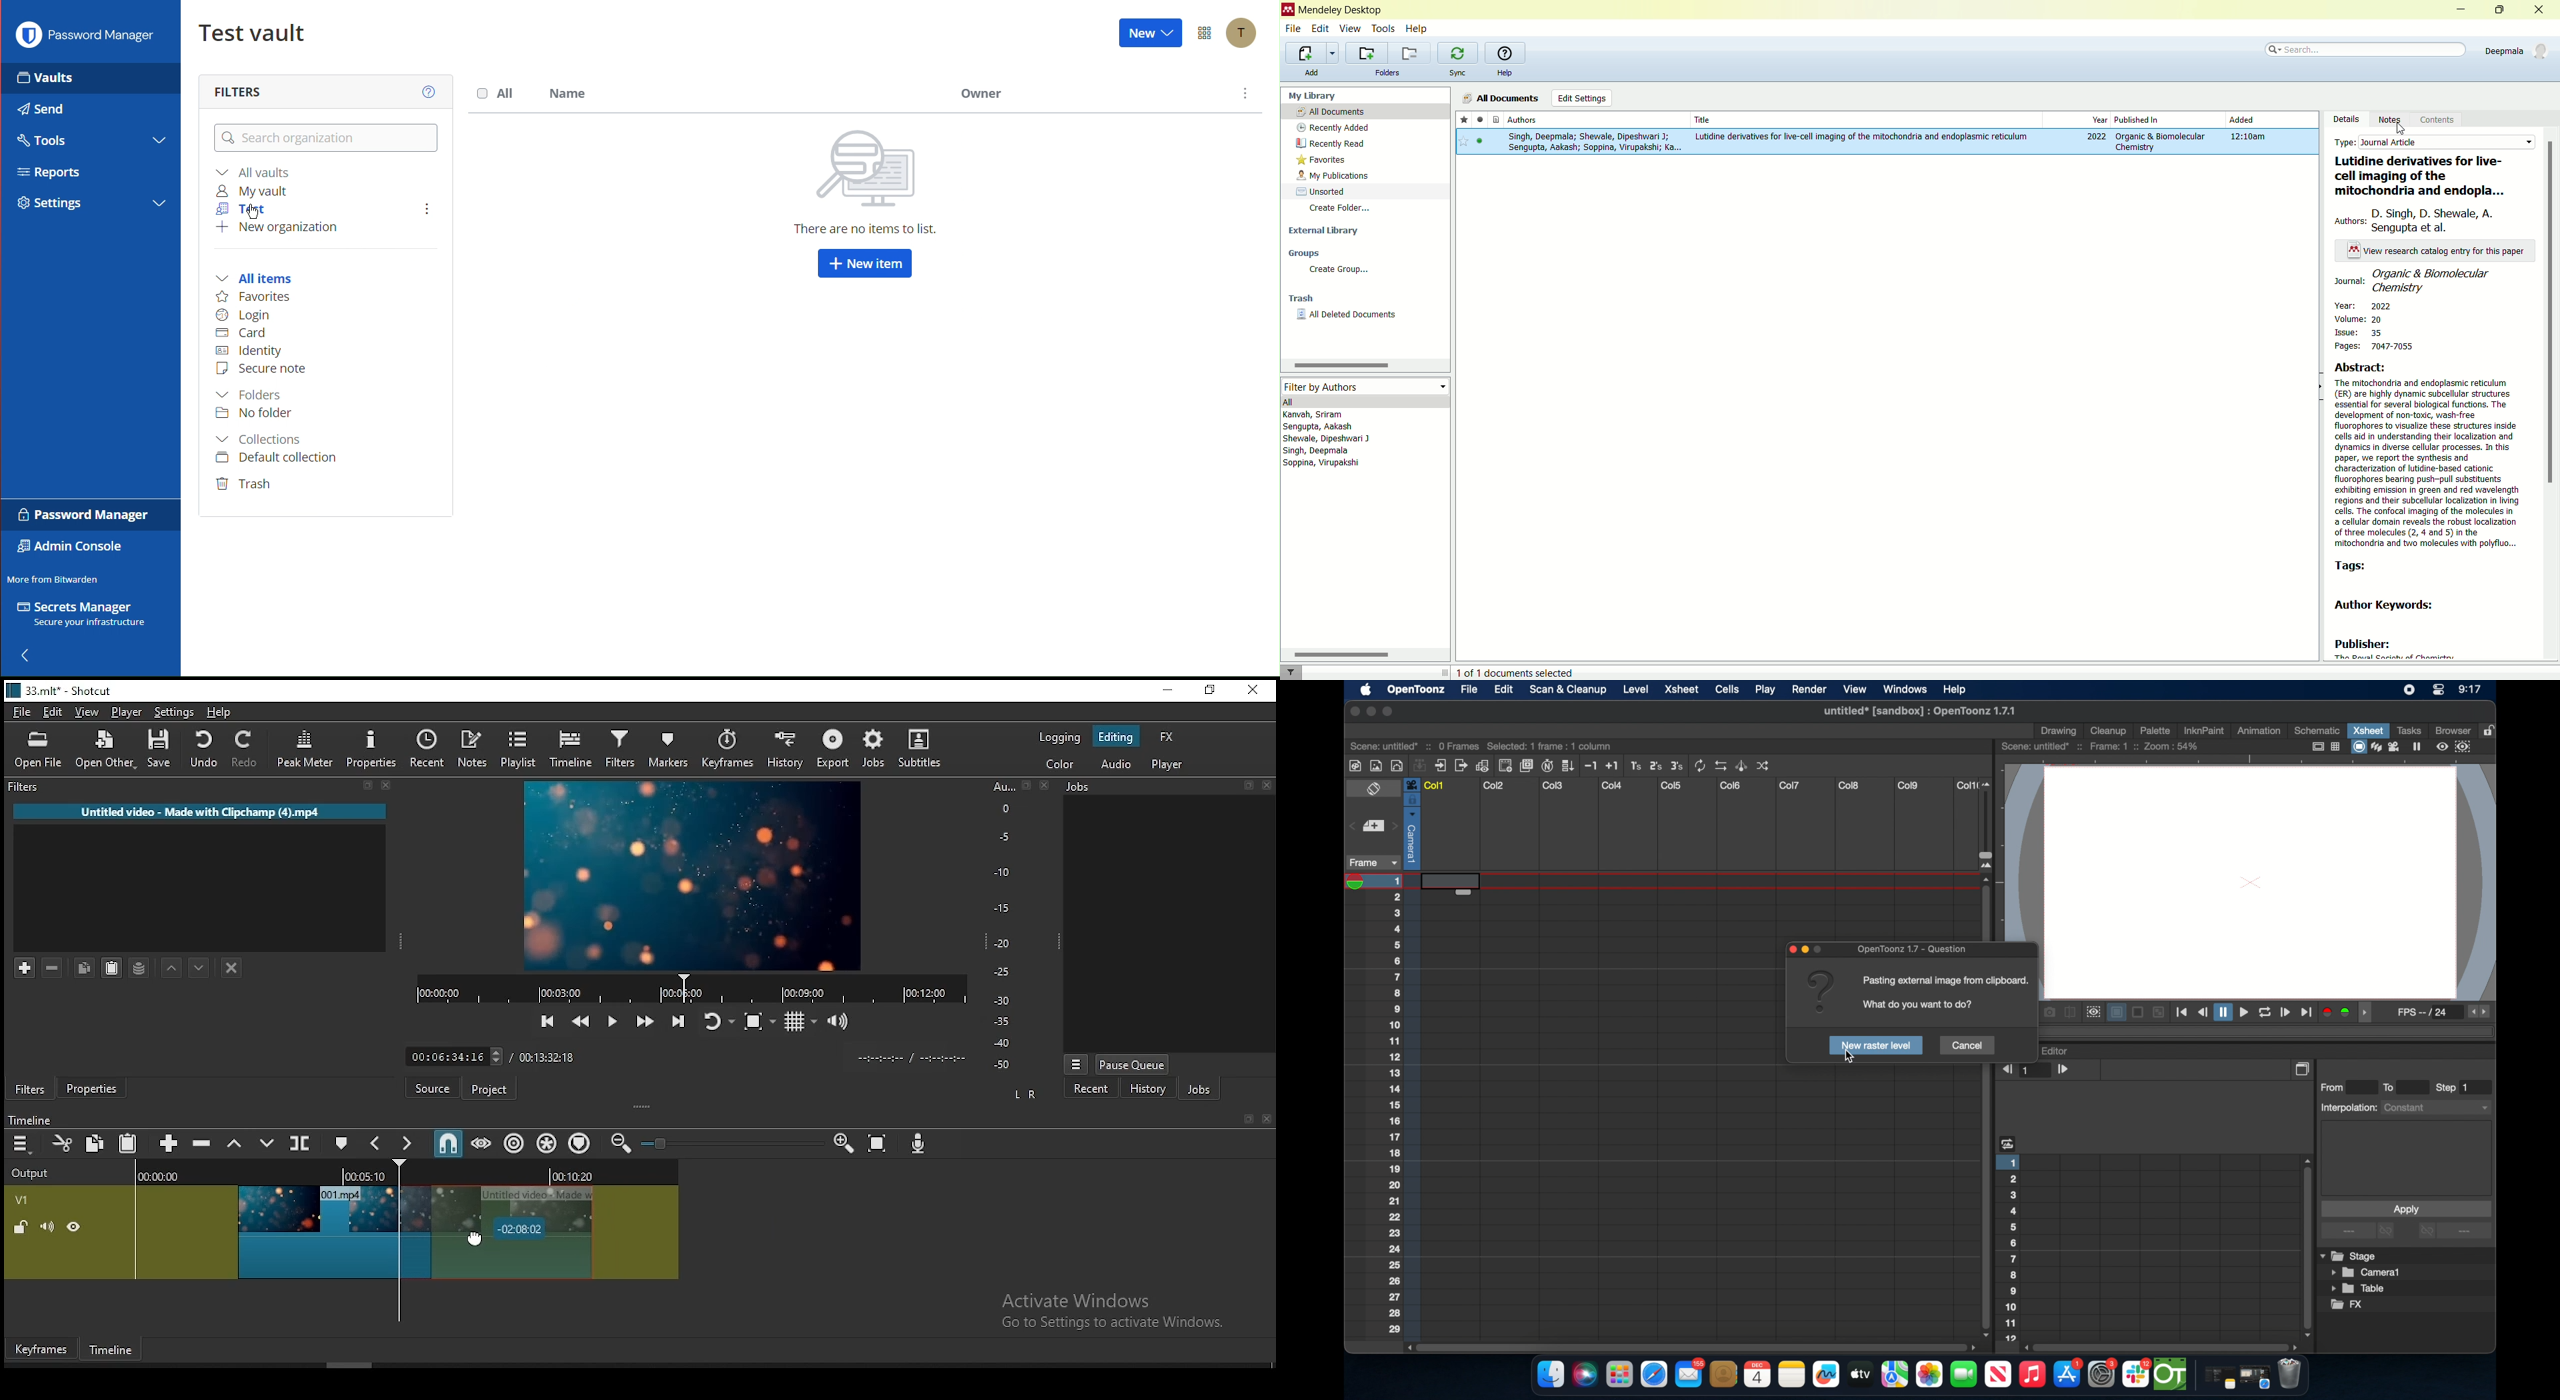  Describe the element at coordinates (110, 967) in the screenshot. I see `paste filter` at that location.